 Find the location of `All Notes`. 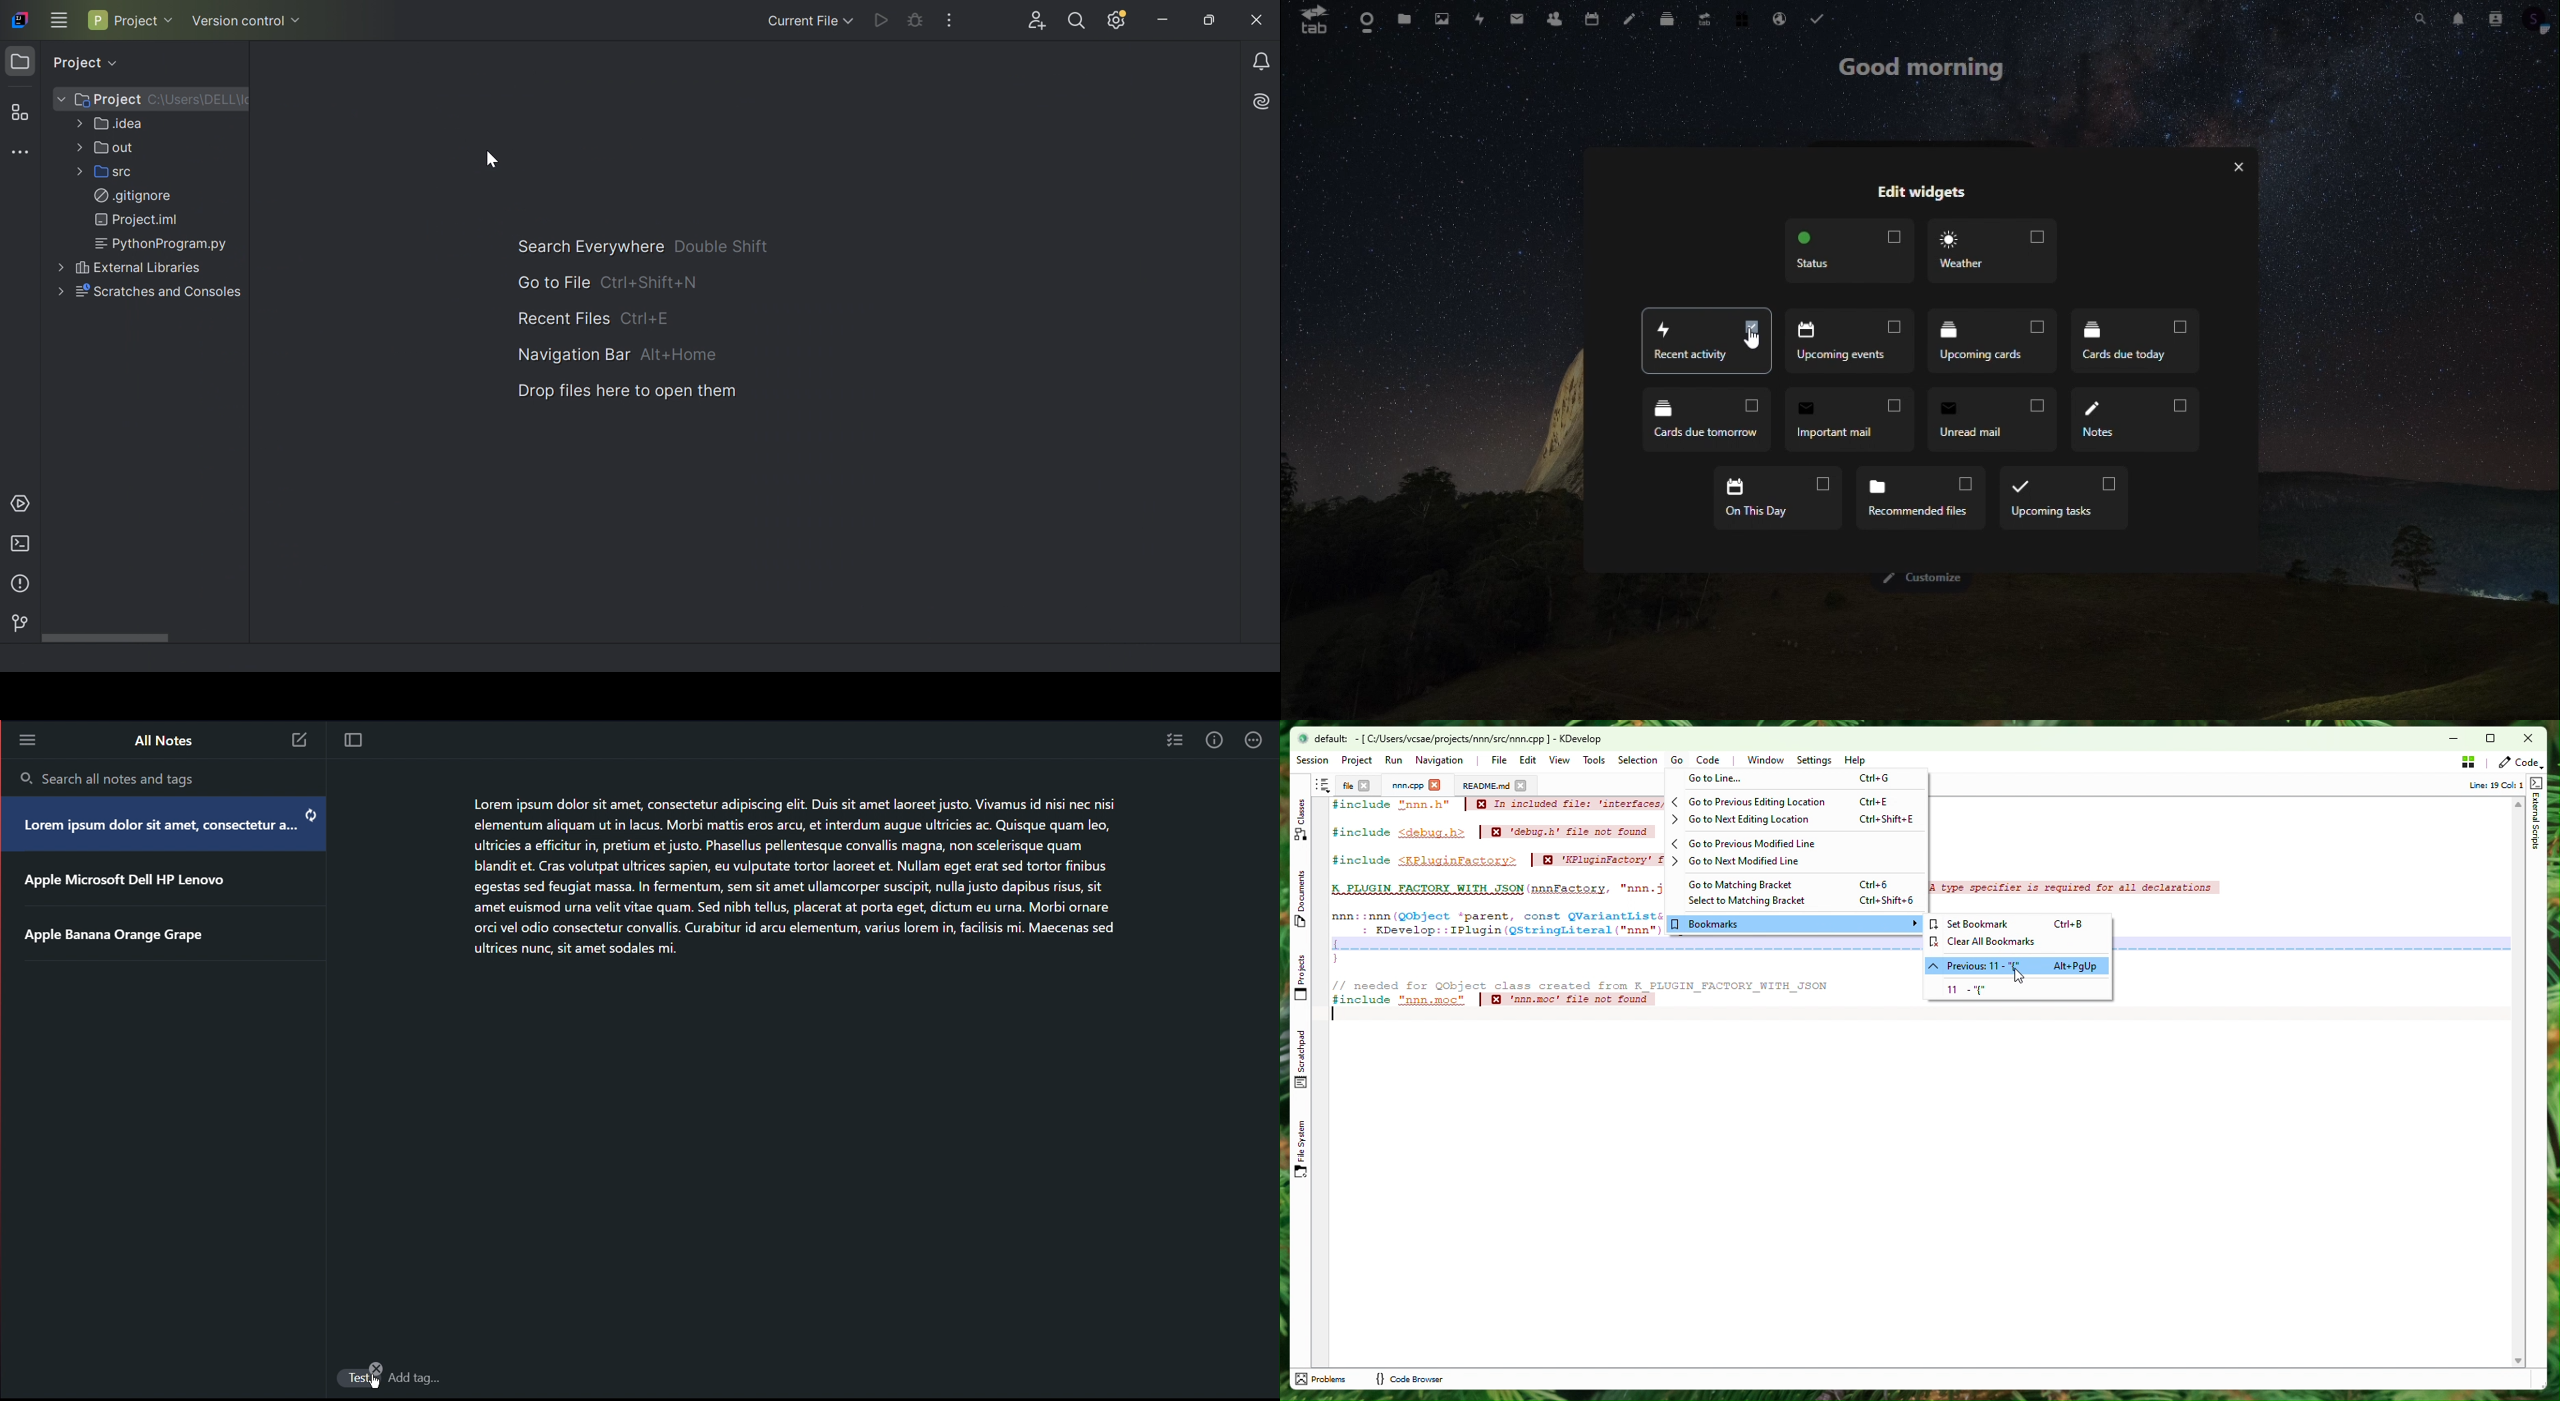

All Notes is located at coordinates (163, 739).